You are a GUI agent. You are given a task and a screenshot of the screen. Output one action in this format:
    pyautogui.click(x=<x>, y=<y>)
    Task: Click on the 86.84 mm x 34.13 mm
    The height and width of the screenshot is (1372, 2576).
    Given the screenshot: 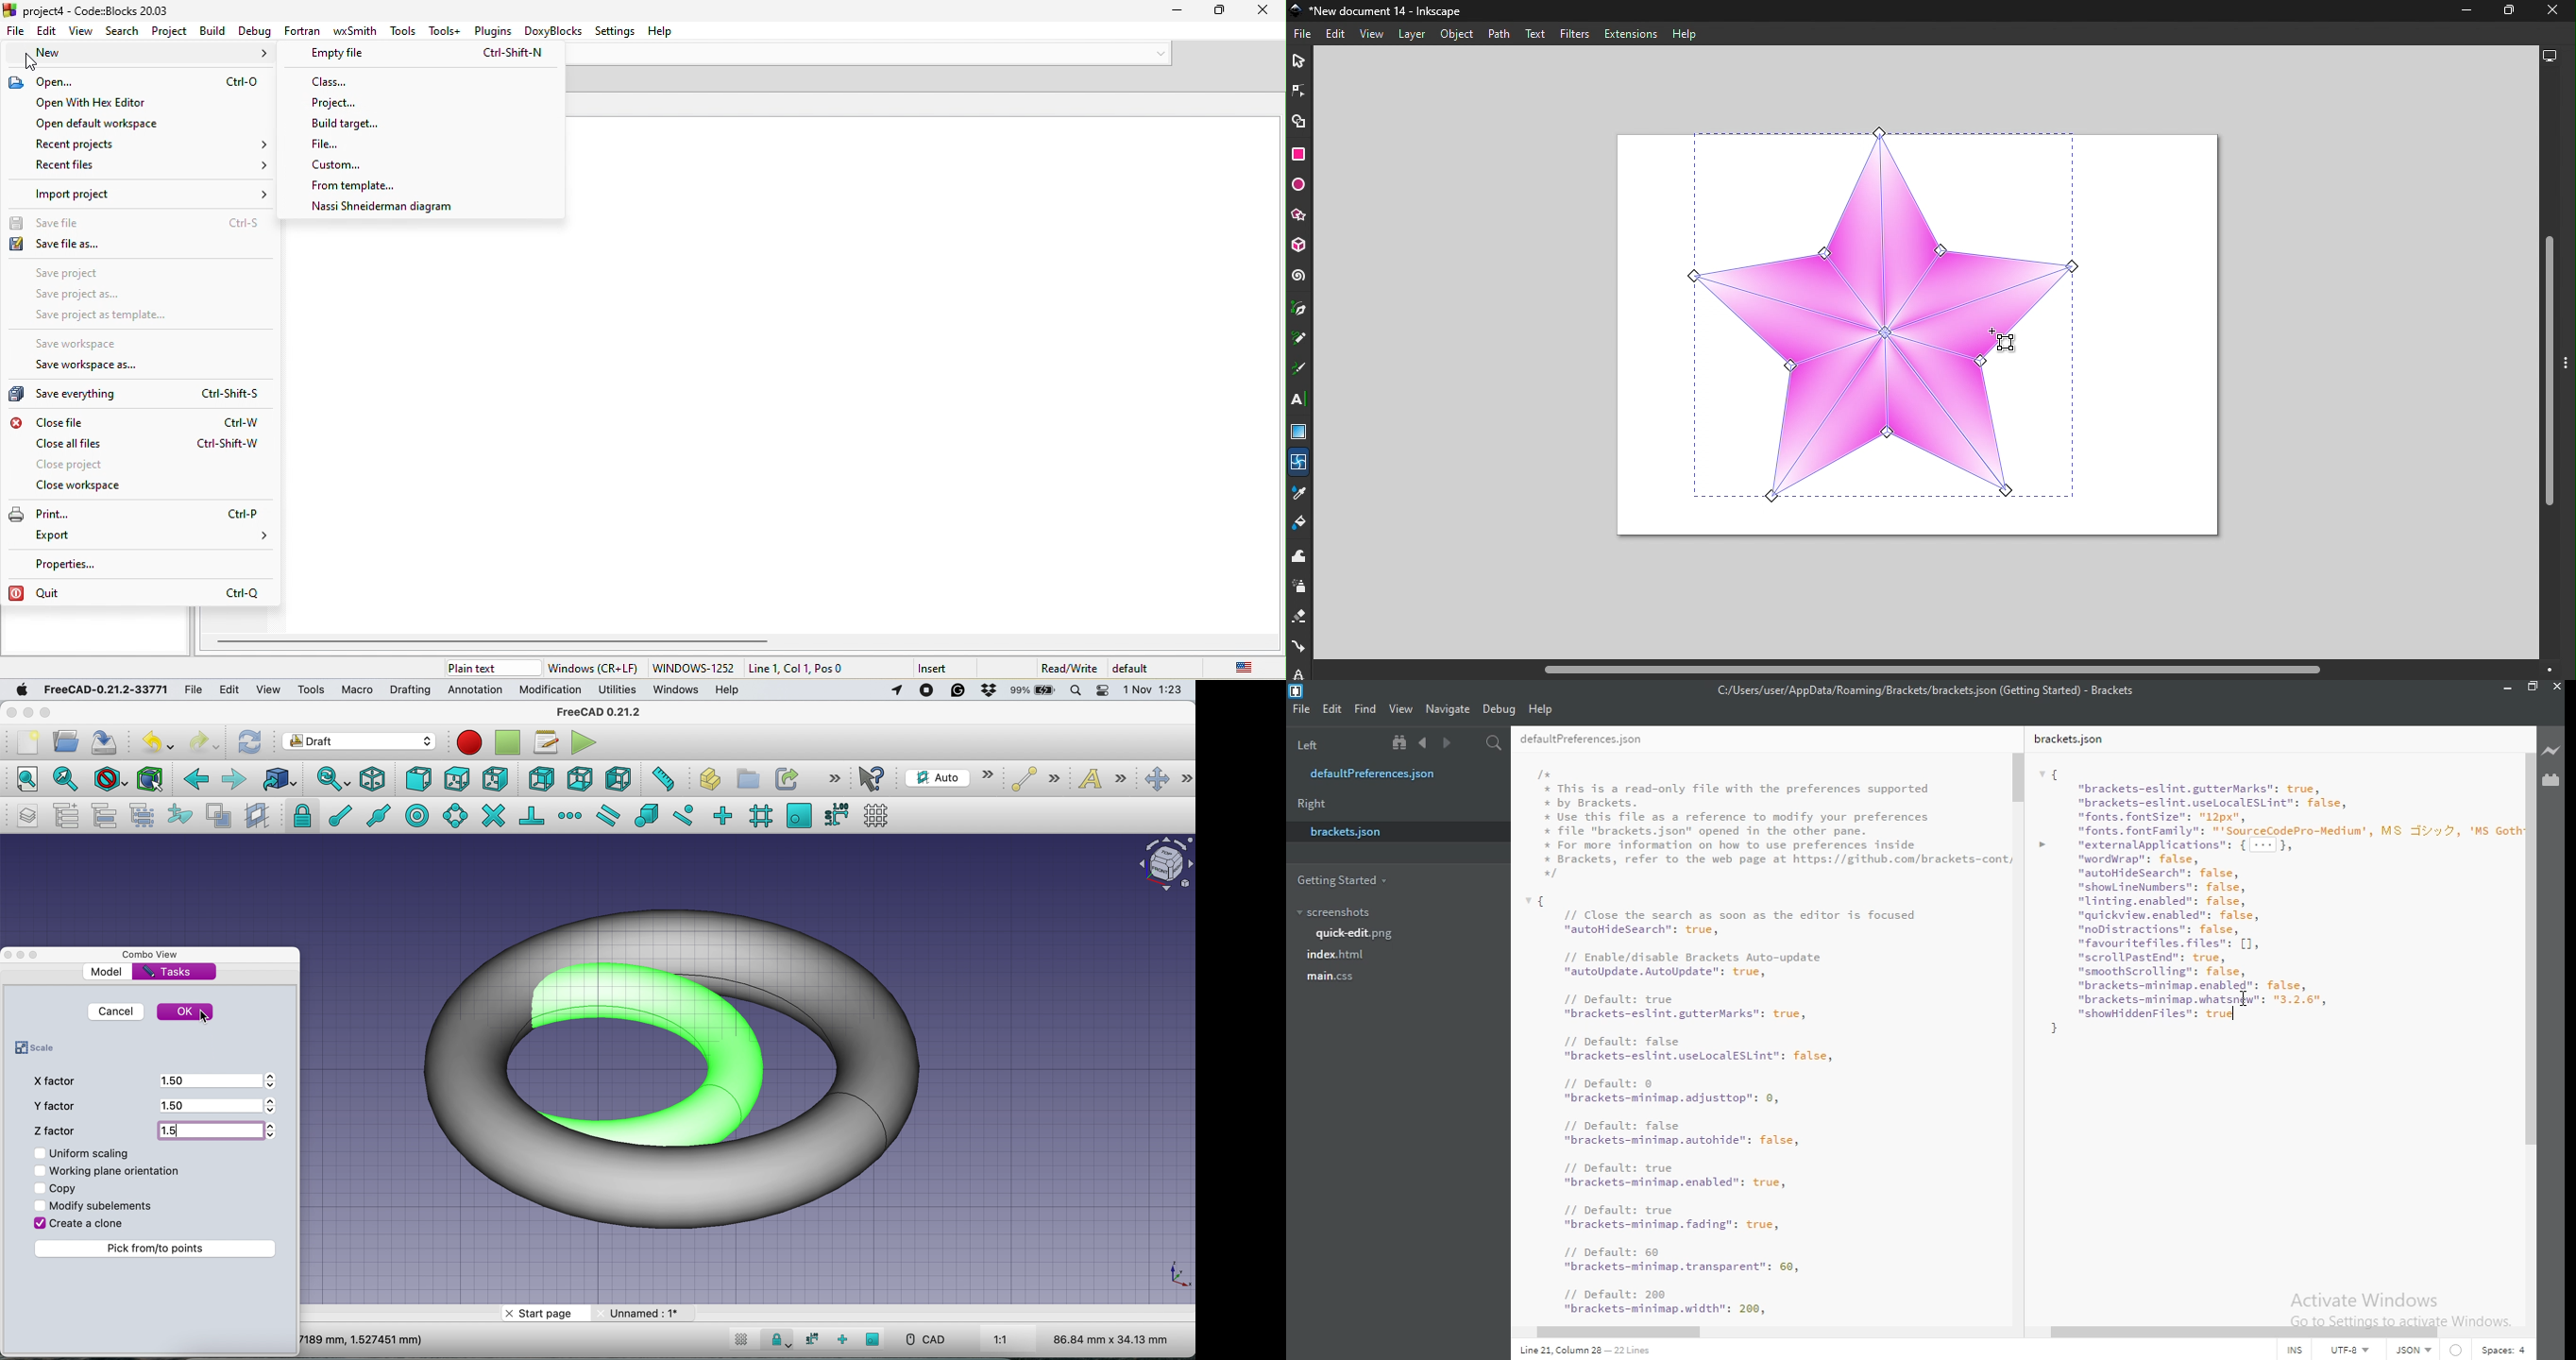 What is the action you would take?
    pyautogui.click(x=1112, y=1339)
    